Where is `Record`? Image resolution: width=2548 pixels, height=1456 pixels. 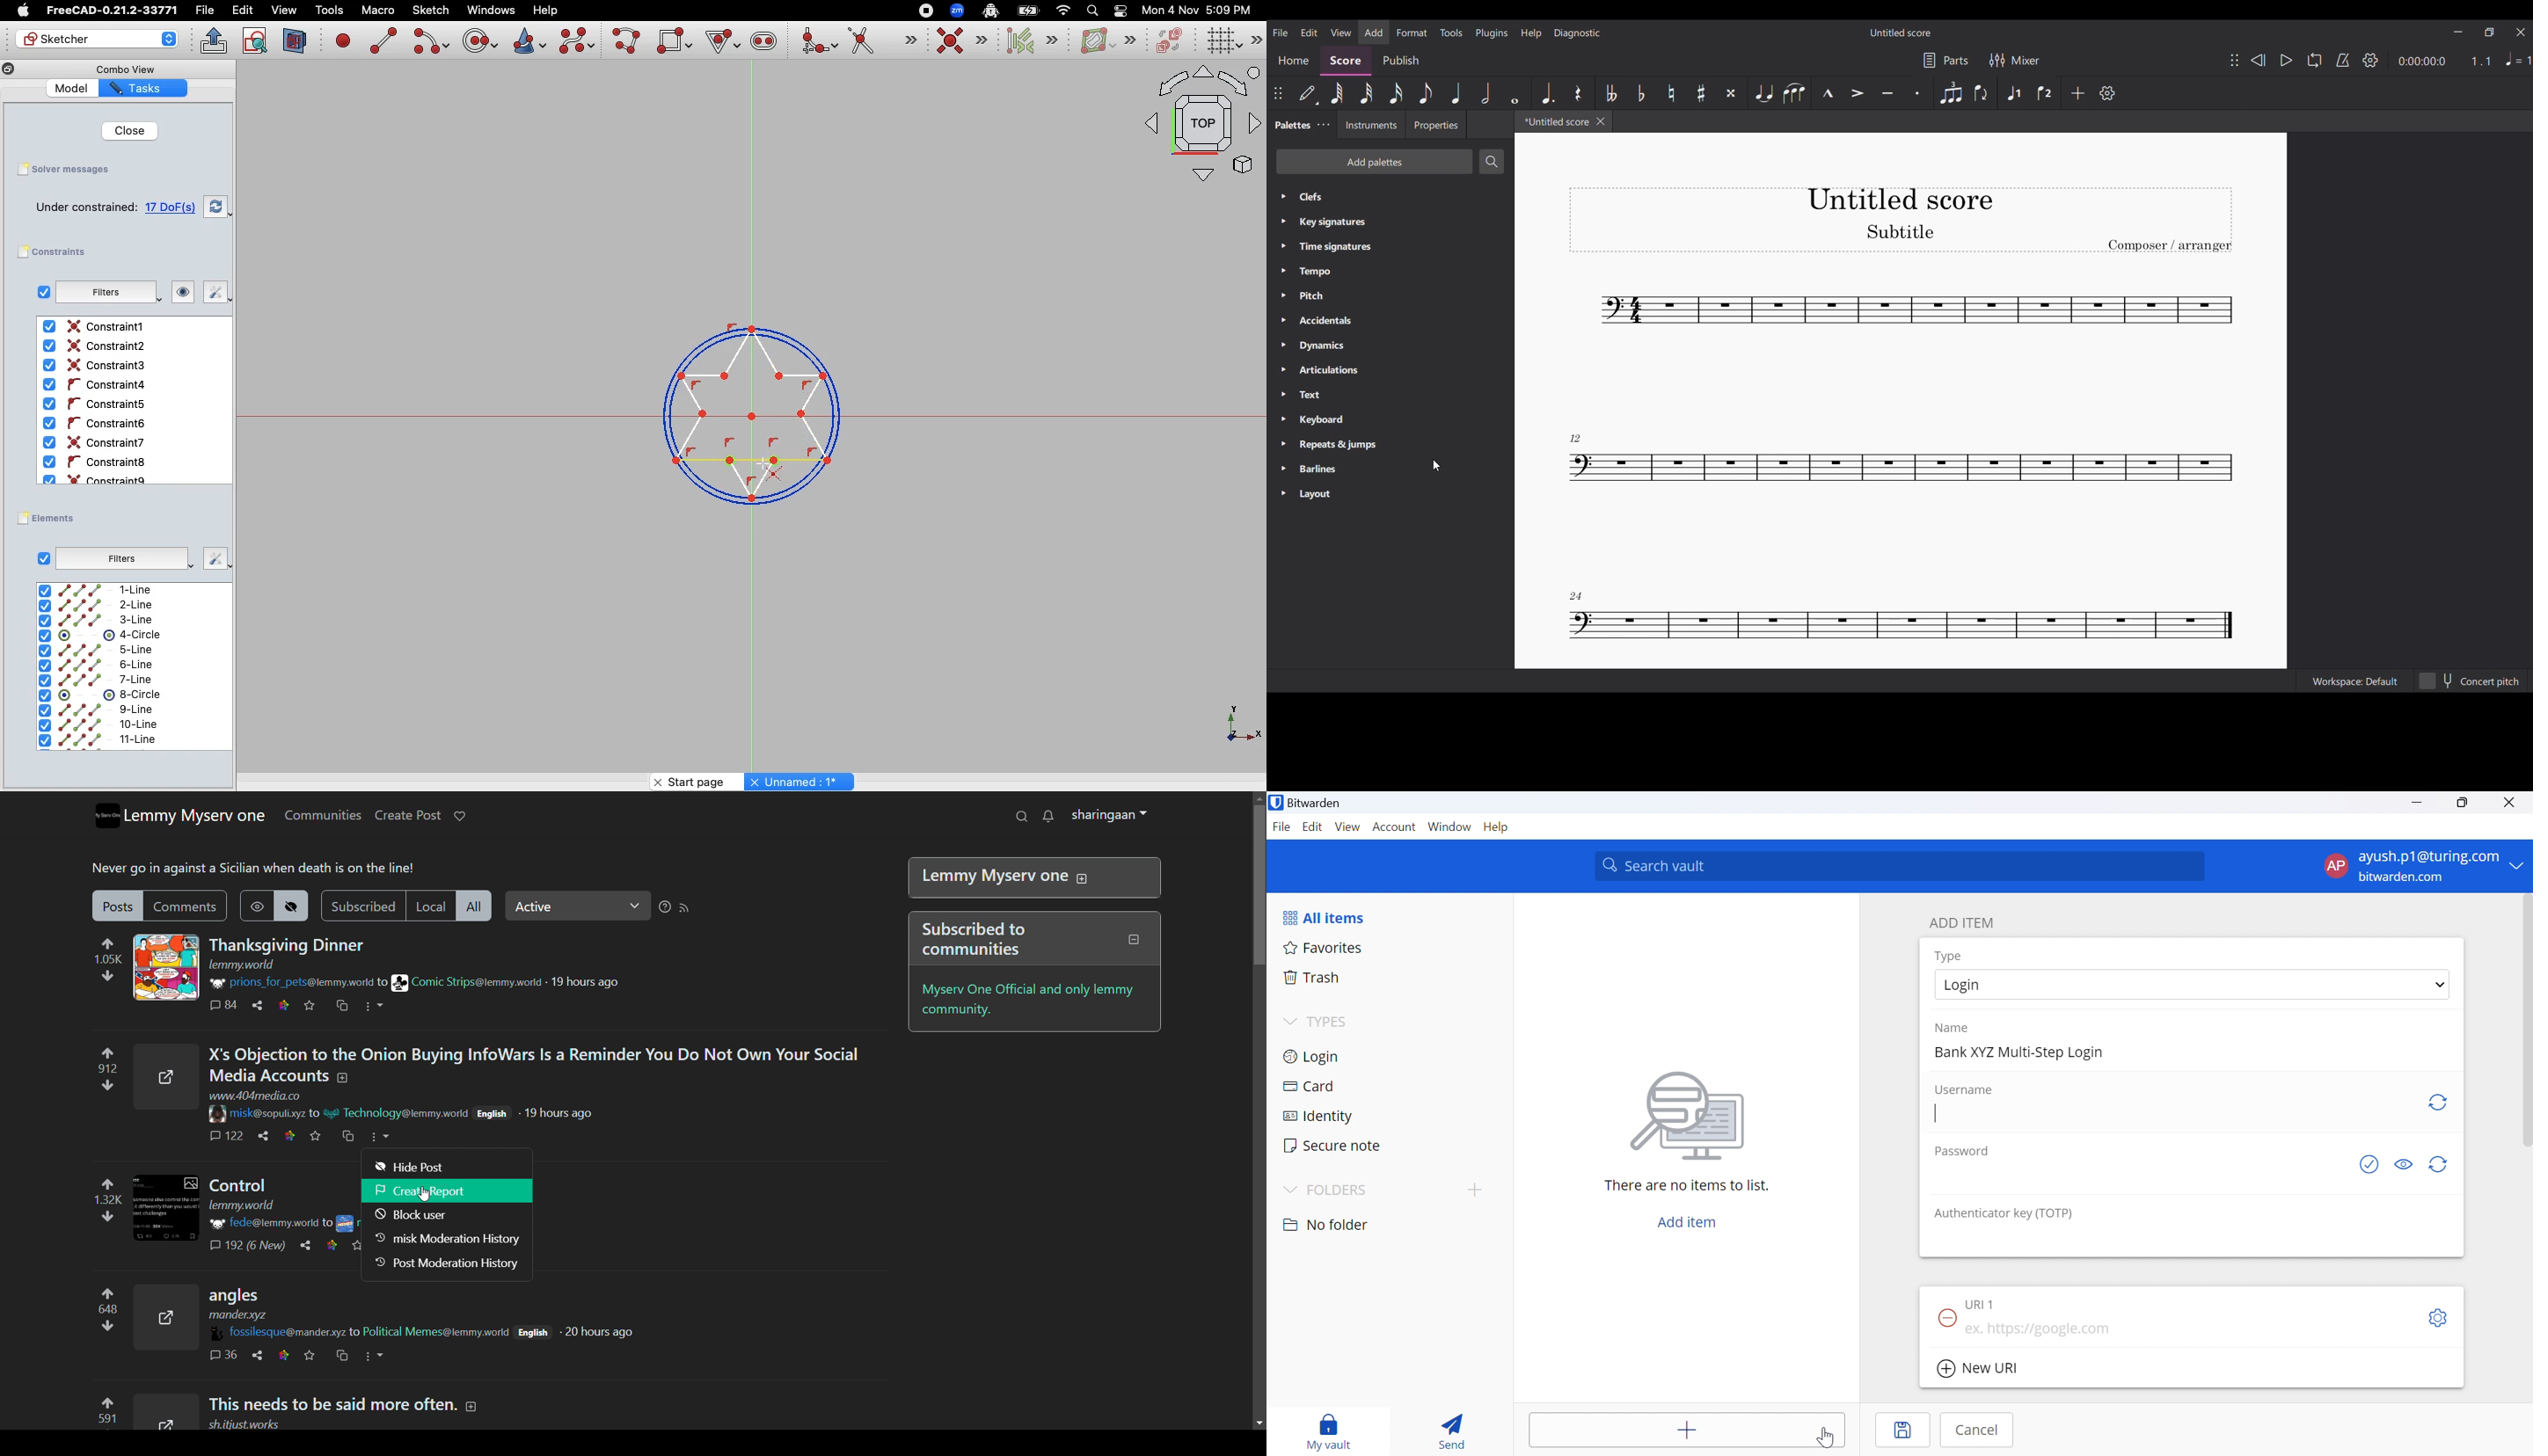
Record is located at coordinates (922, 10).